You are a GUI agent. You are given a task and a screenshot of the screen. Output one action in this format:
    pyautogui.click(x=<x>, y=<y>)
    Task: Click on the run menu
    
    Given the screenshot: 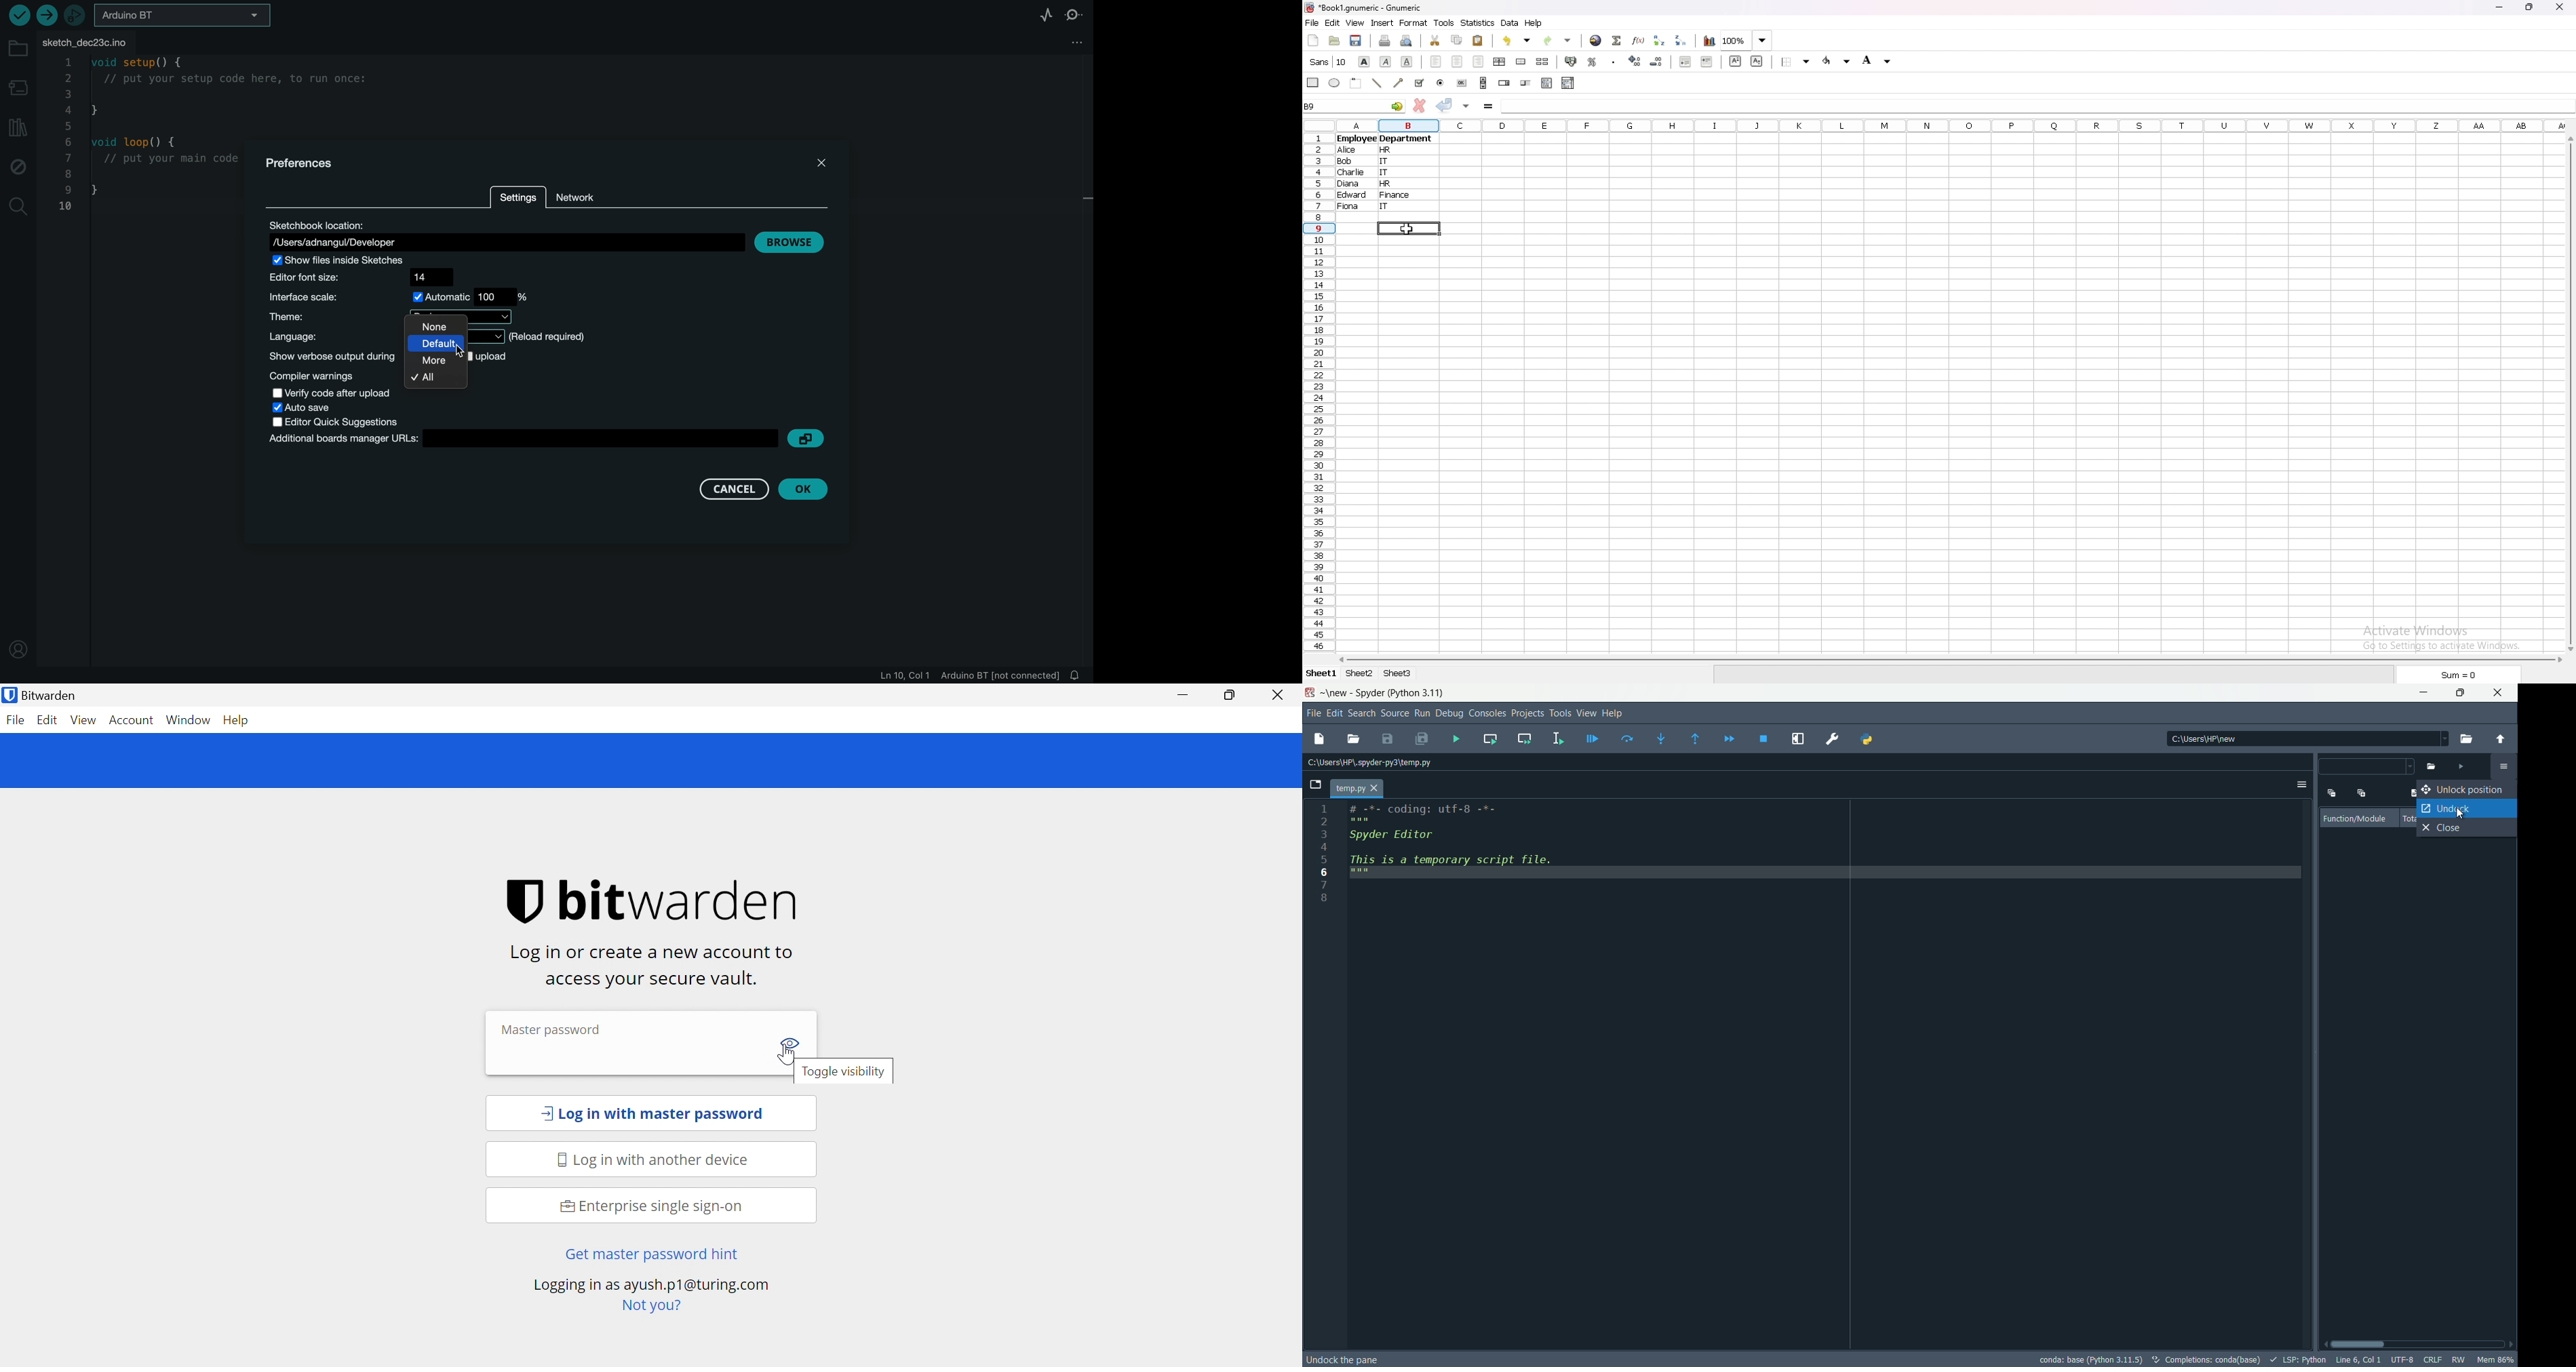 What is the action you would take?
    pyautogui.click(x=1423, y=713)
    